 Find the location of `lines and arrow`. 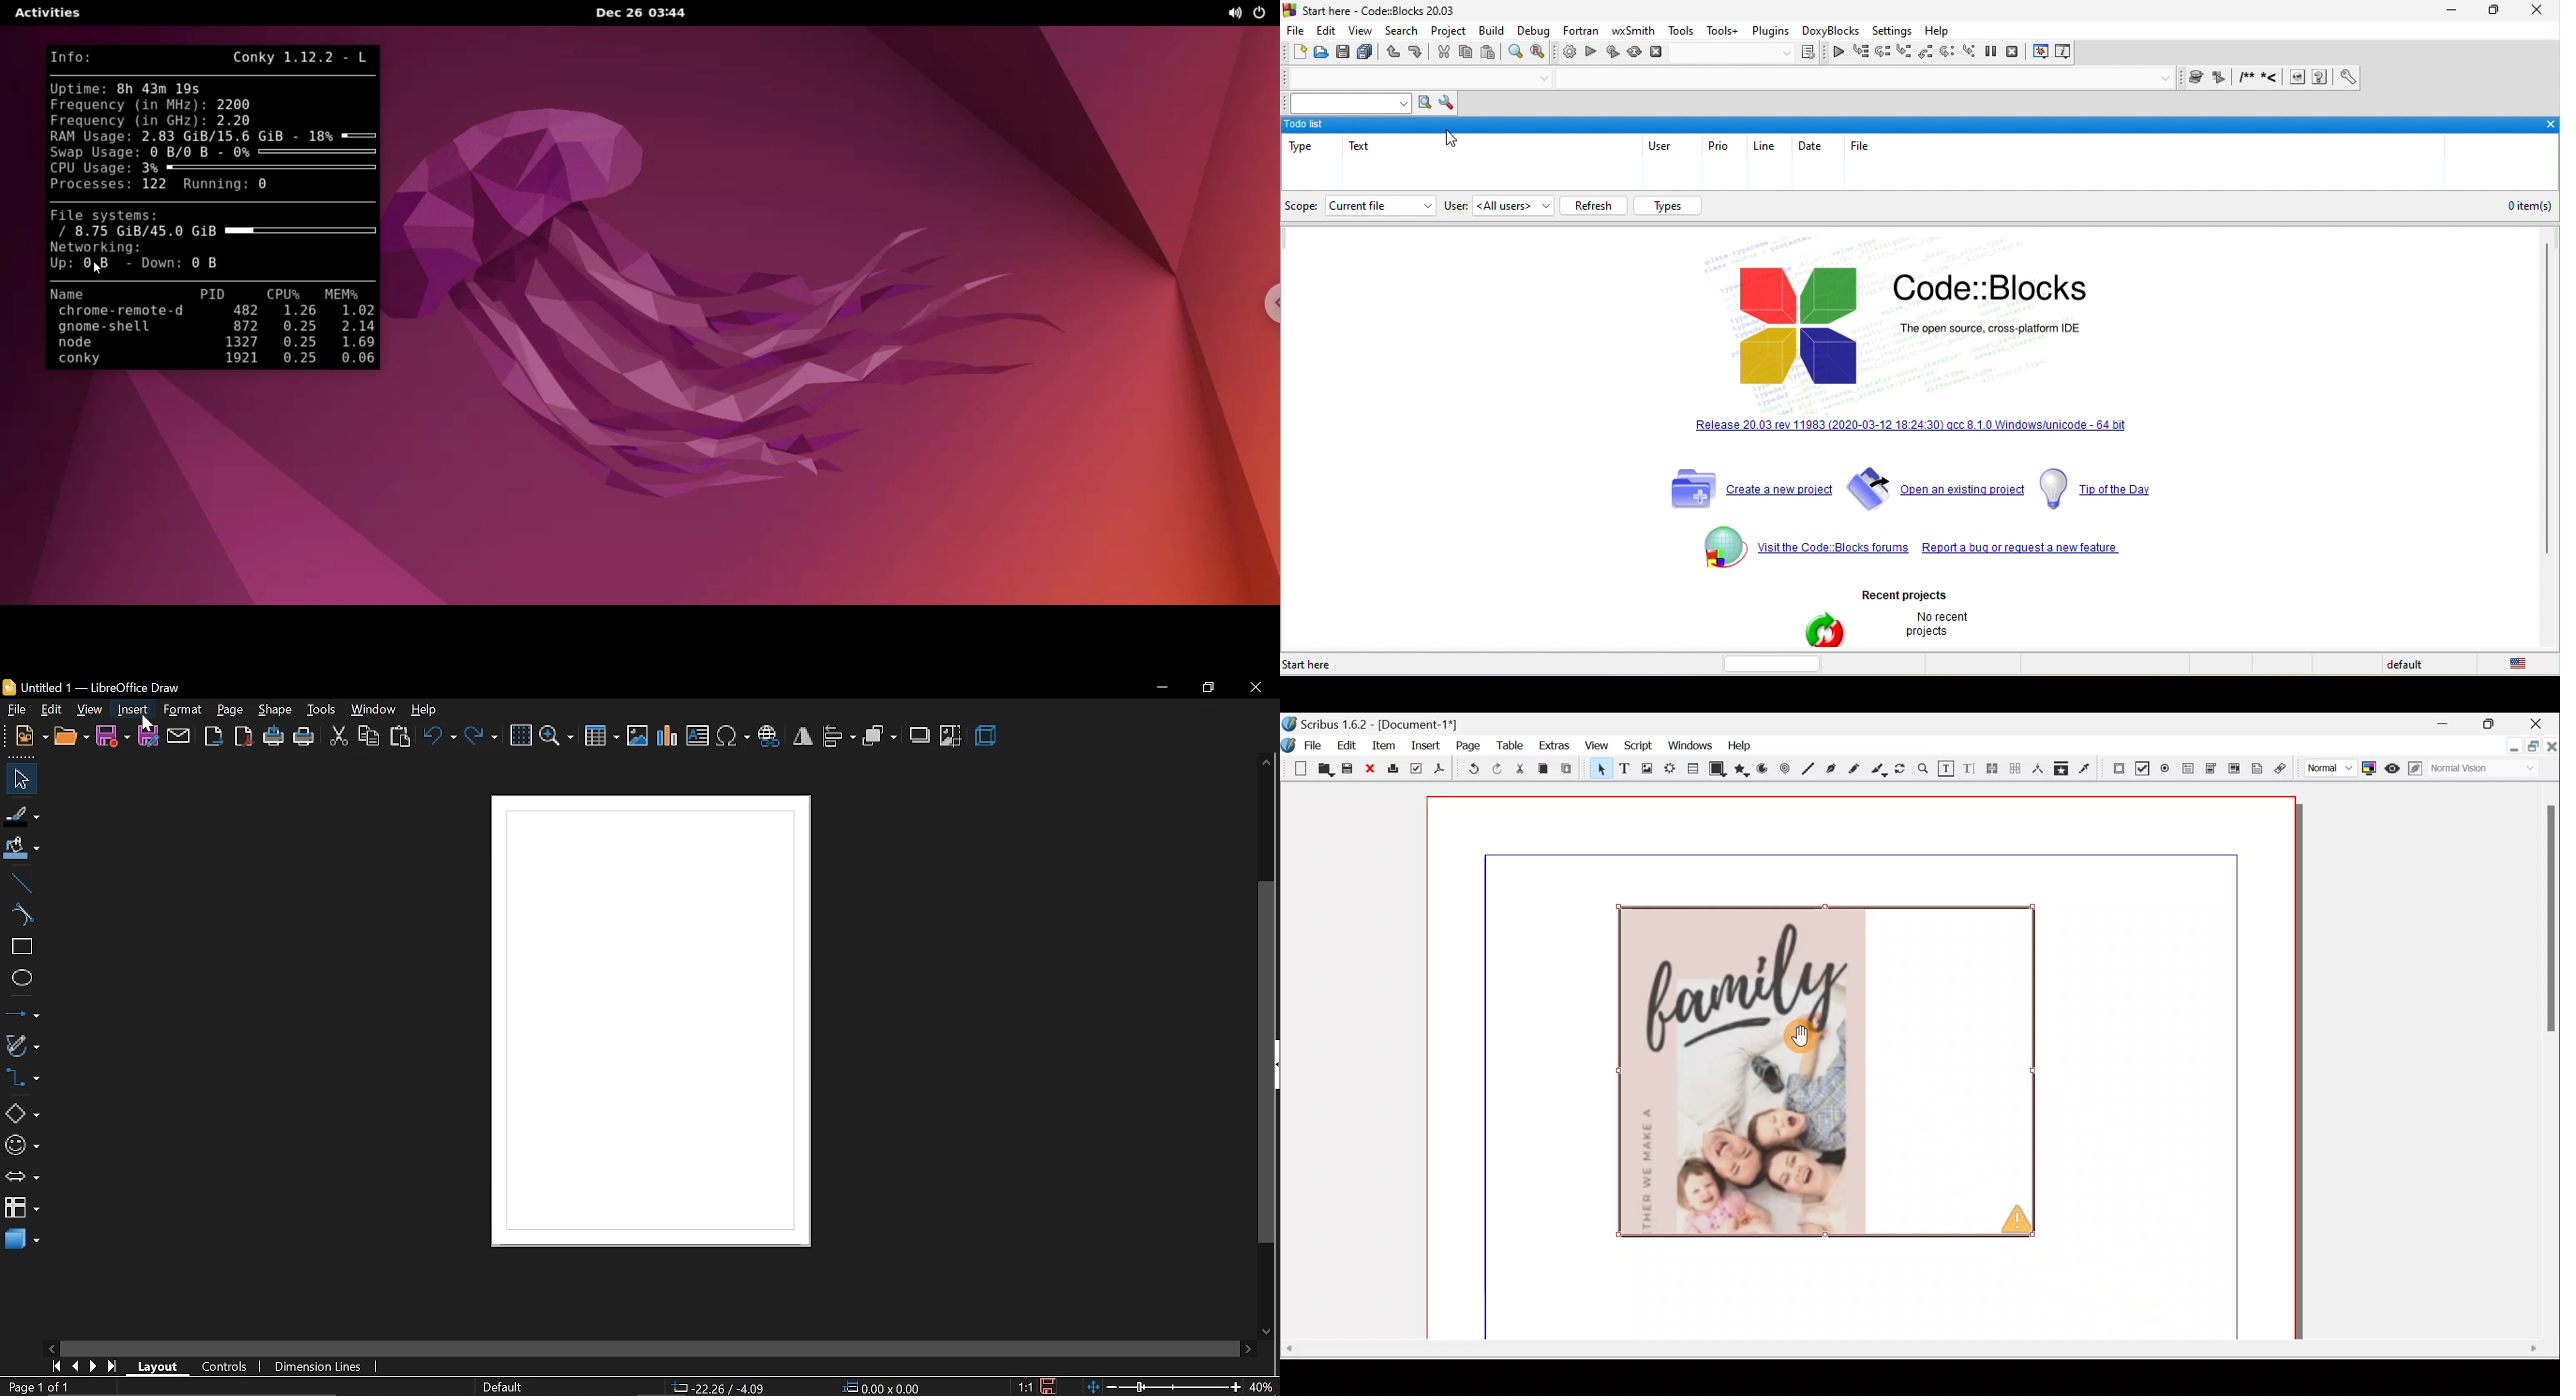

lines and arrow is located at coordinates (22, 1013).